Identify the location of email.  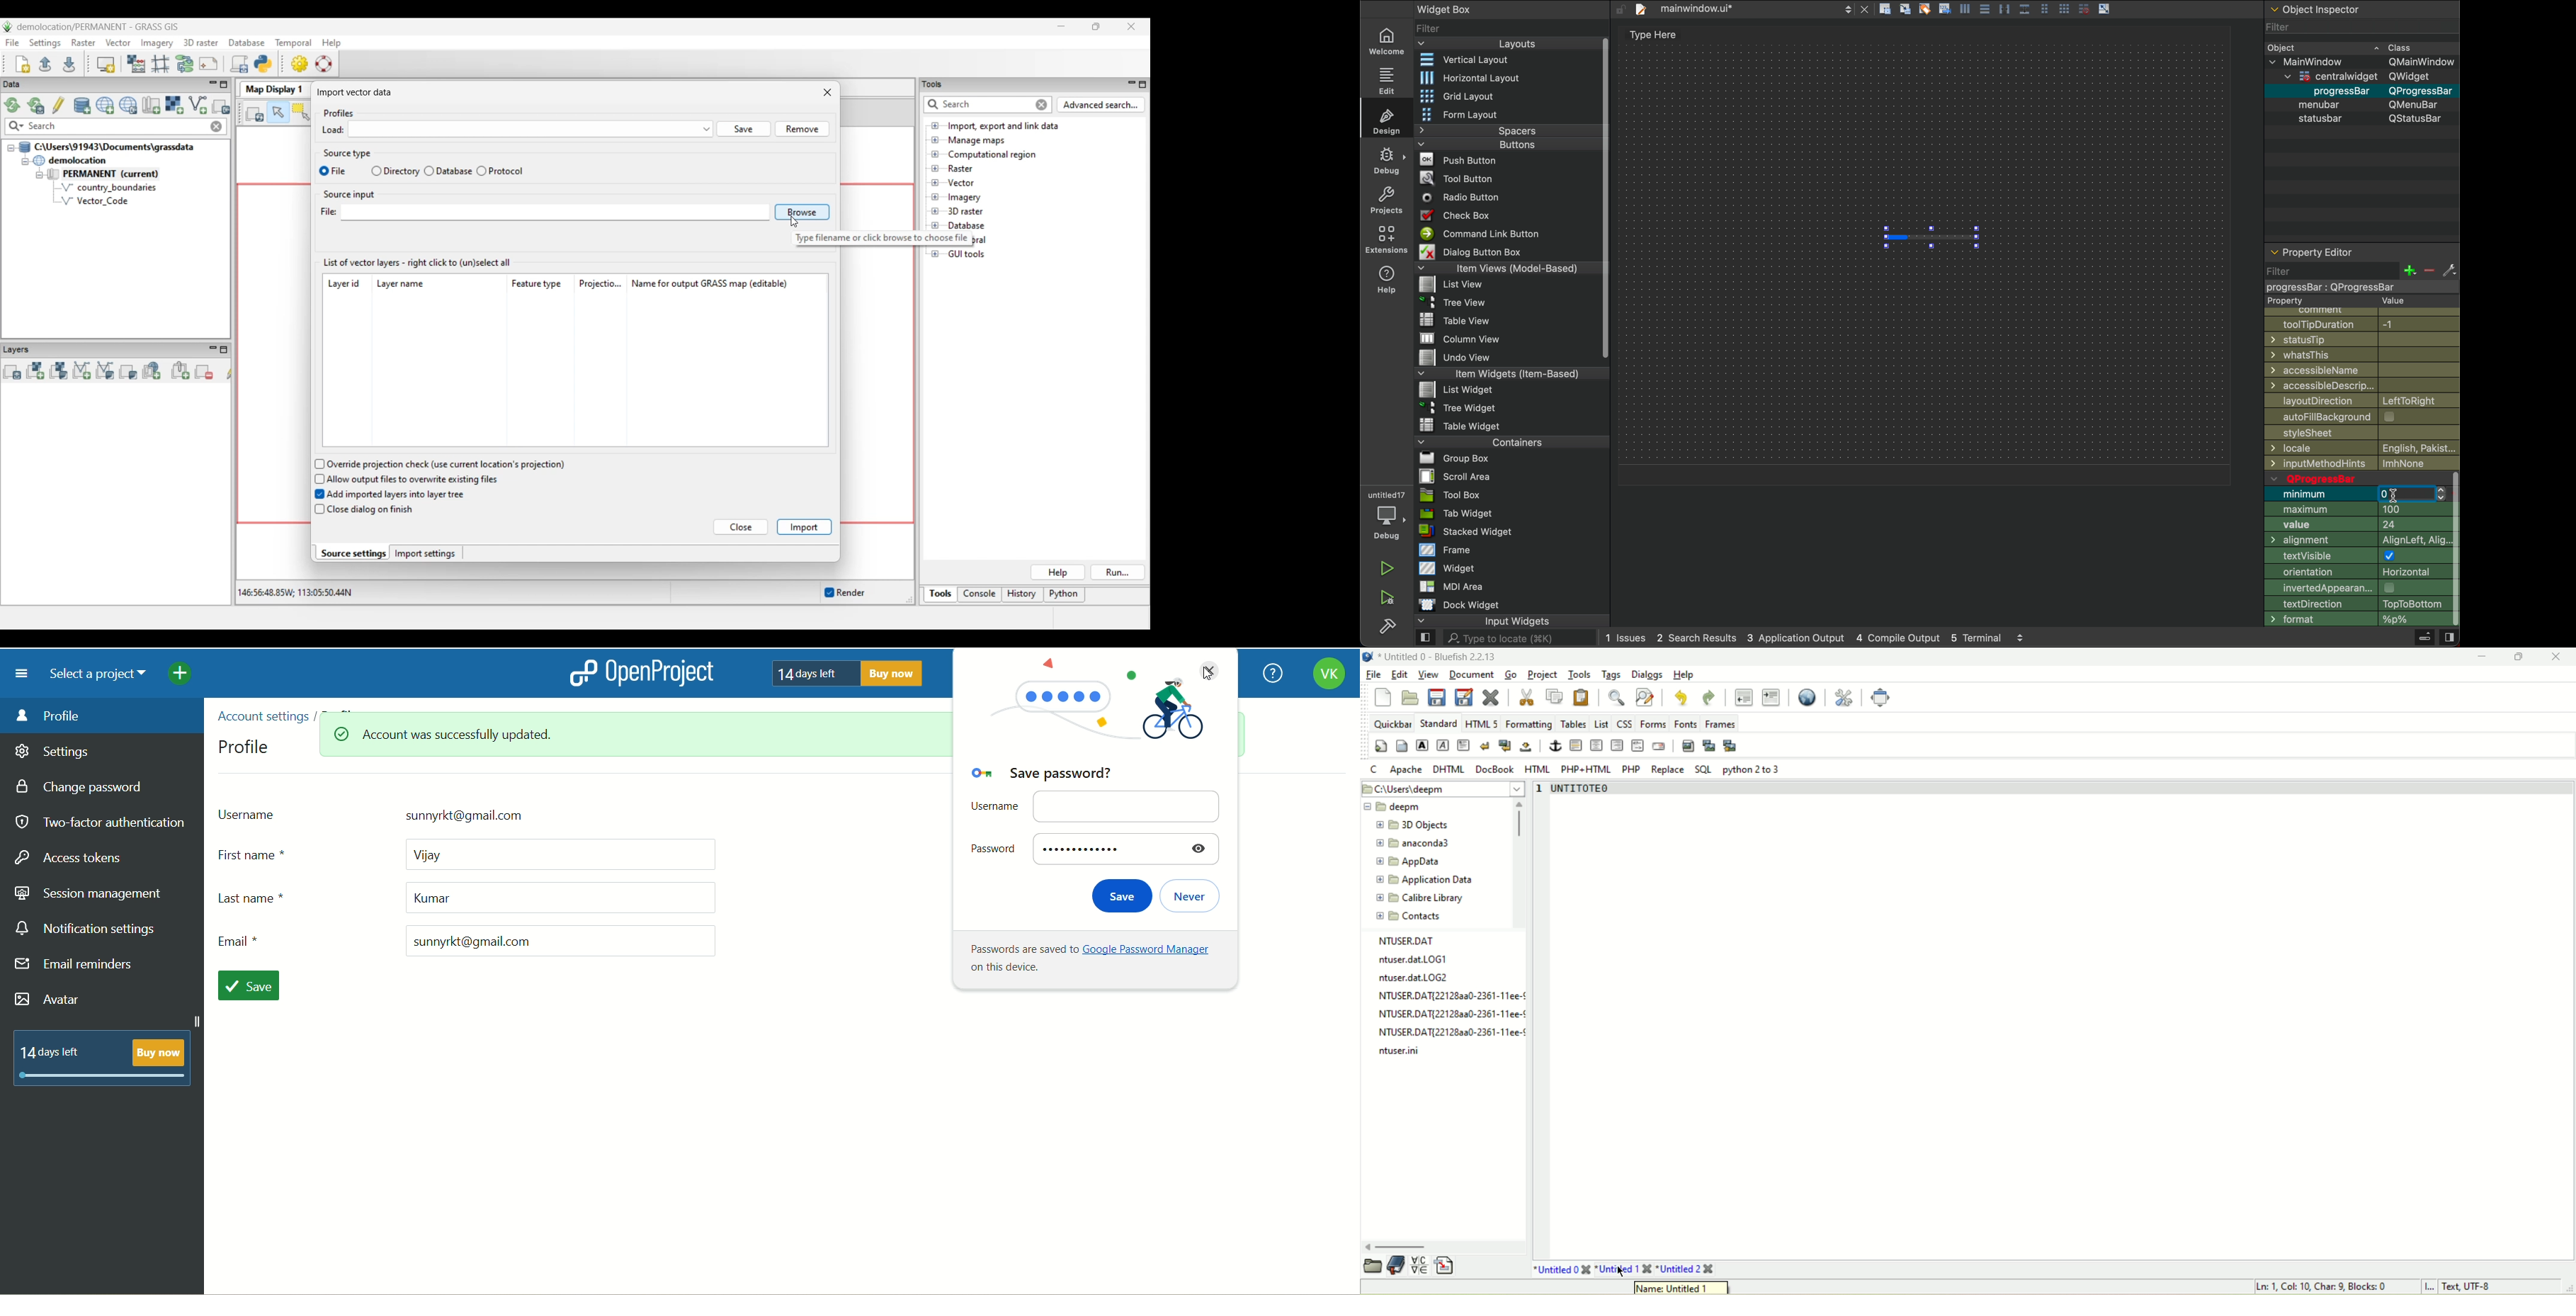
(1659, 744).